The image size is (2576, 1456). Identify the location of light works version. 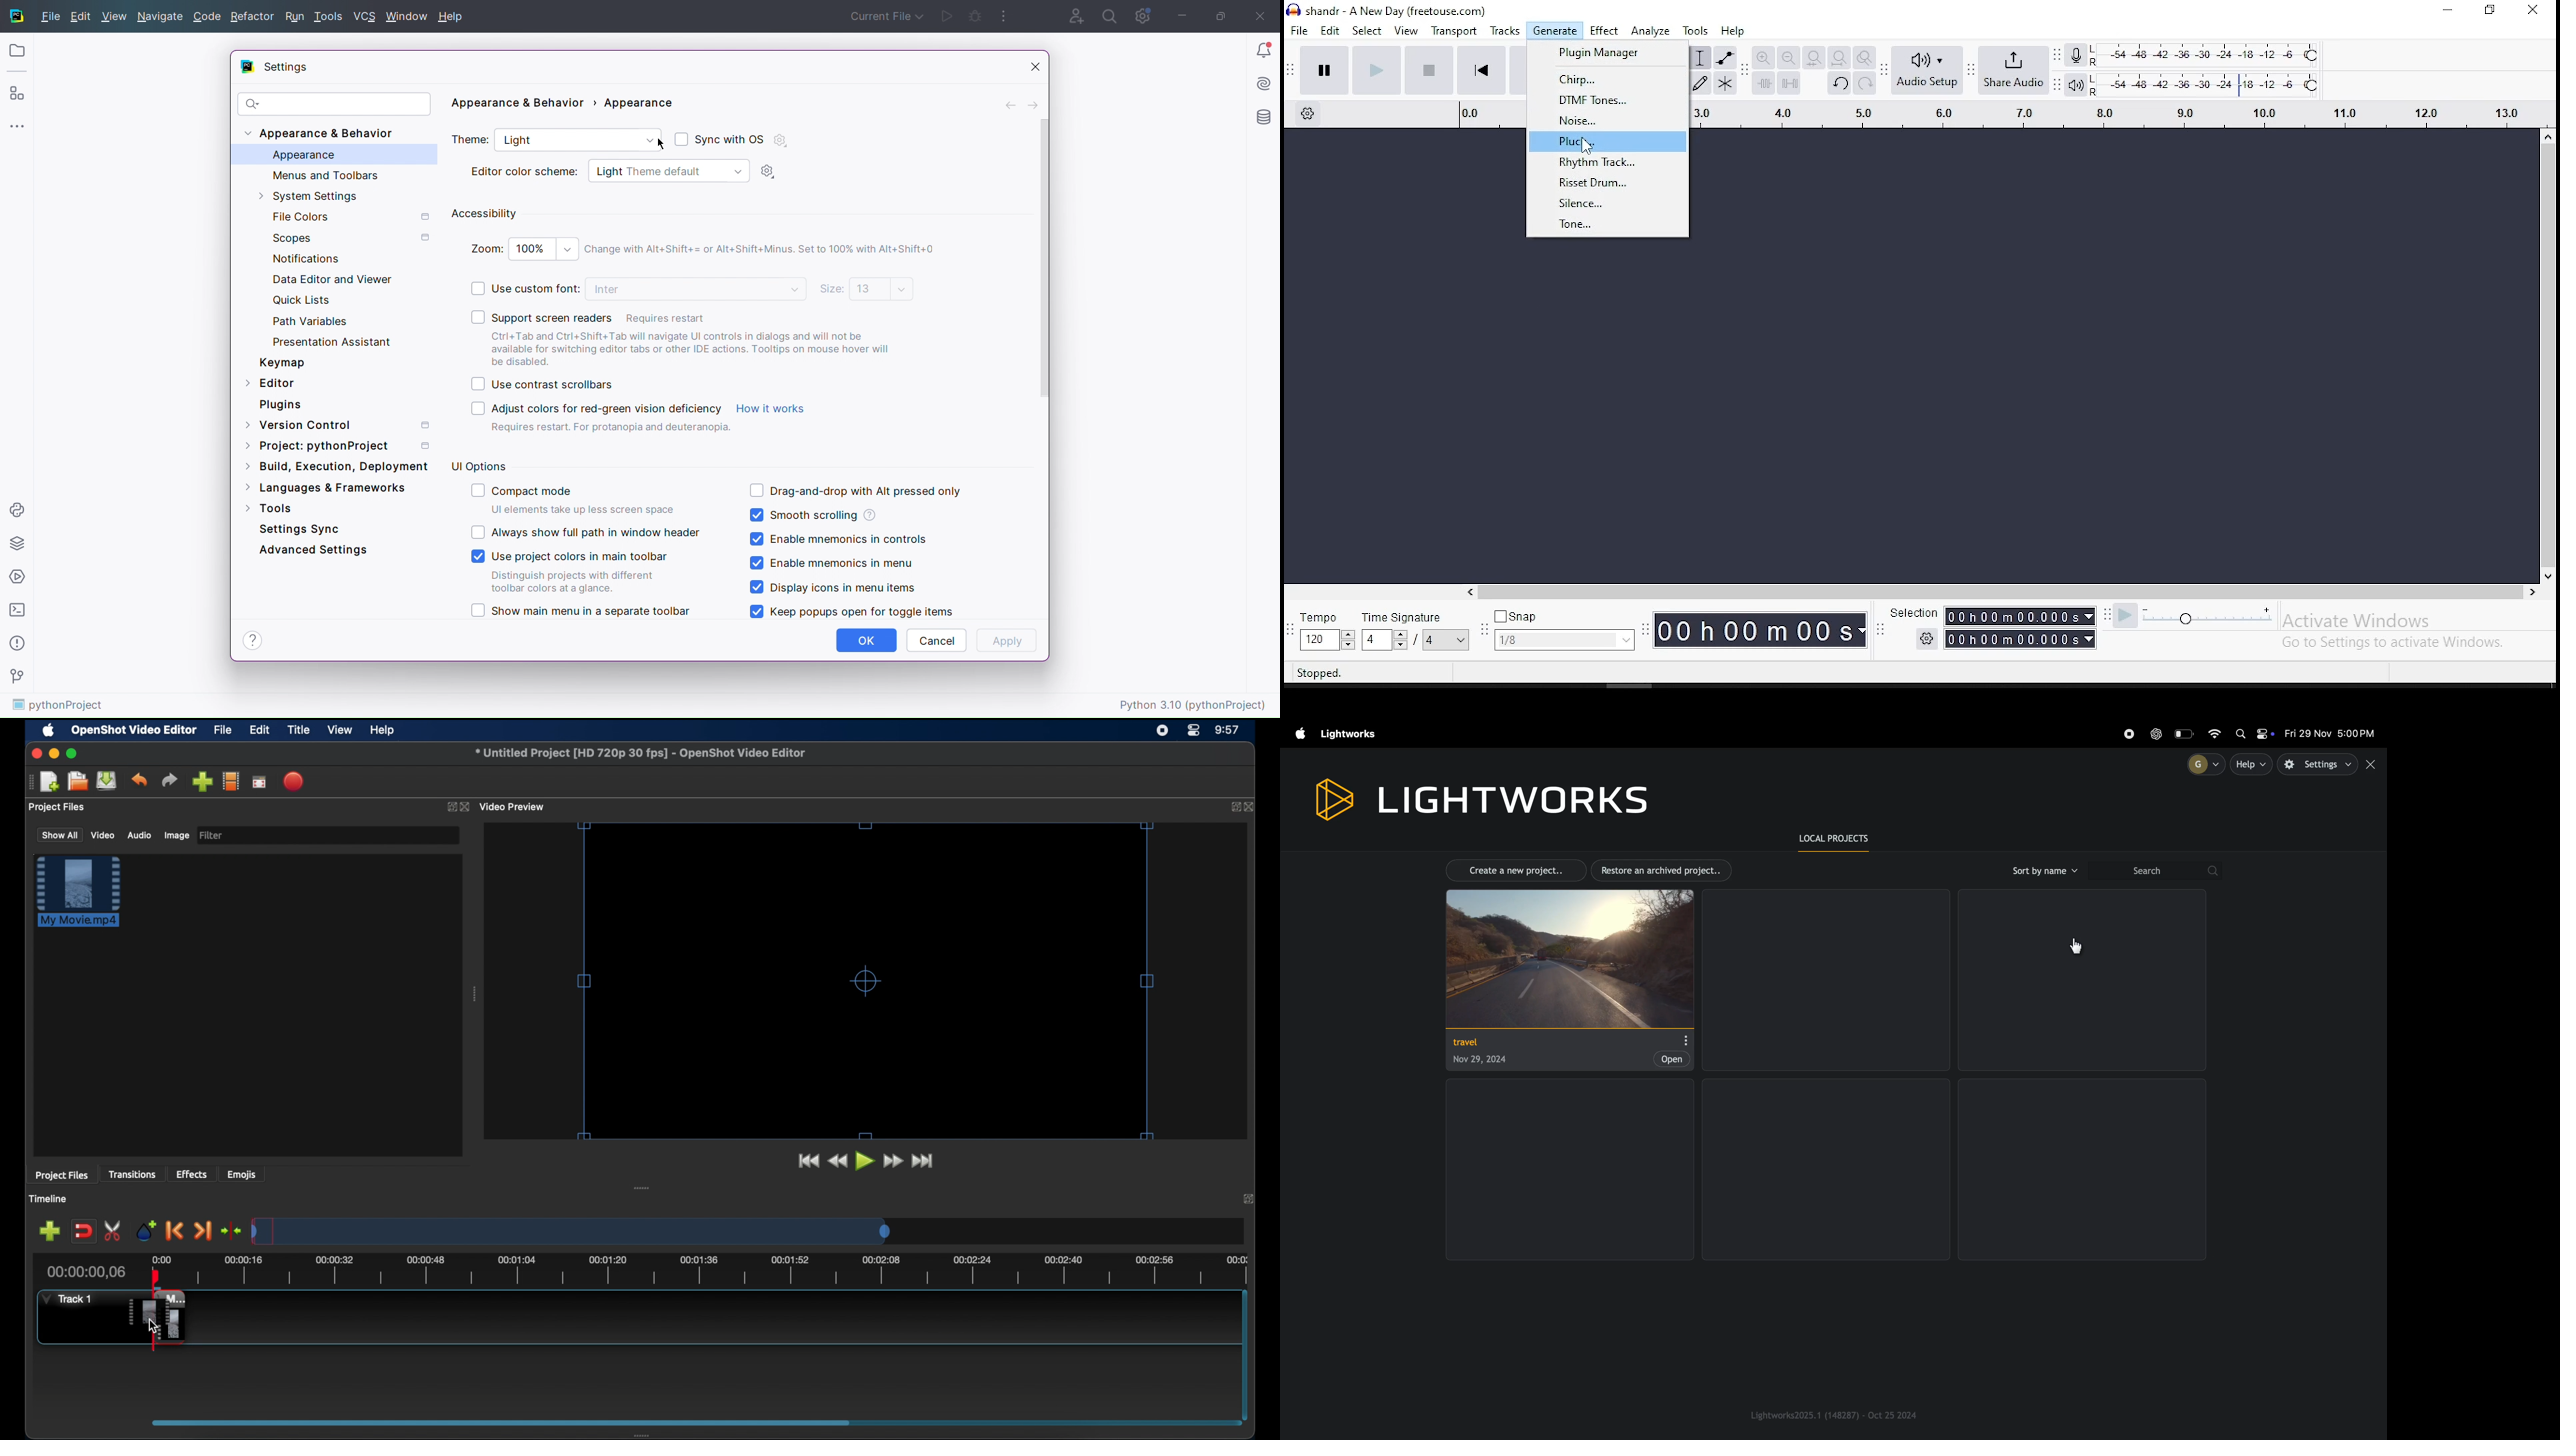
(1835, 1414).